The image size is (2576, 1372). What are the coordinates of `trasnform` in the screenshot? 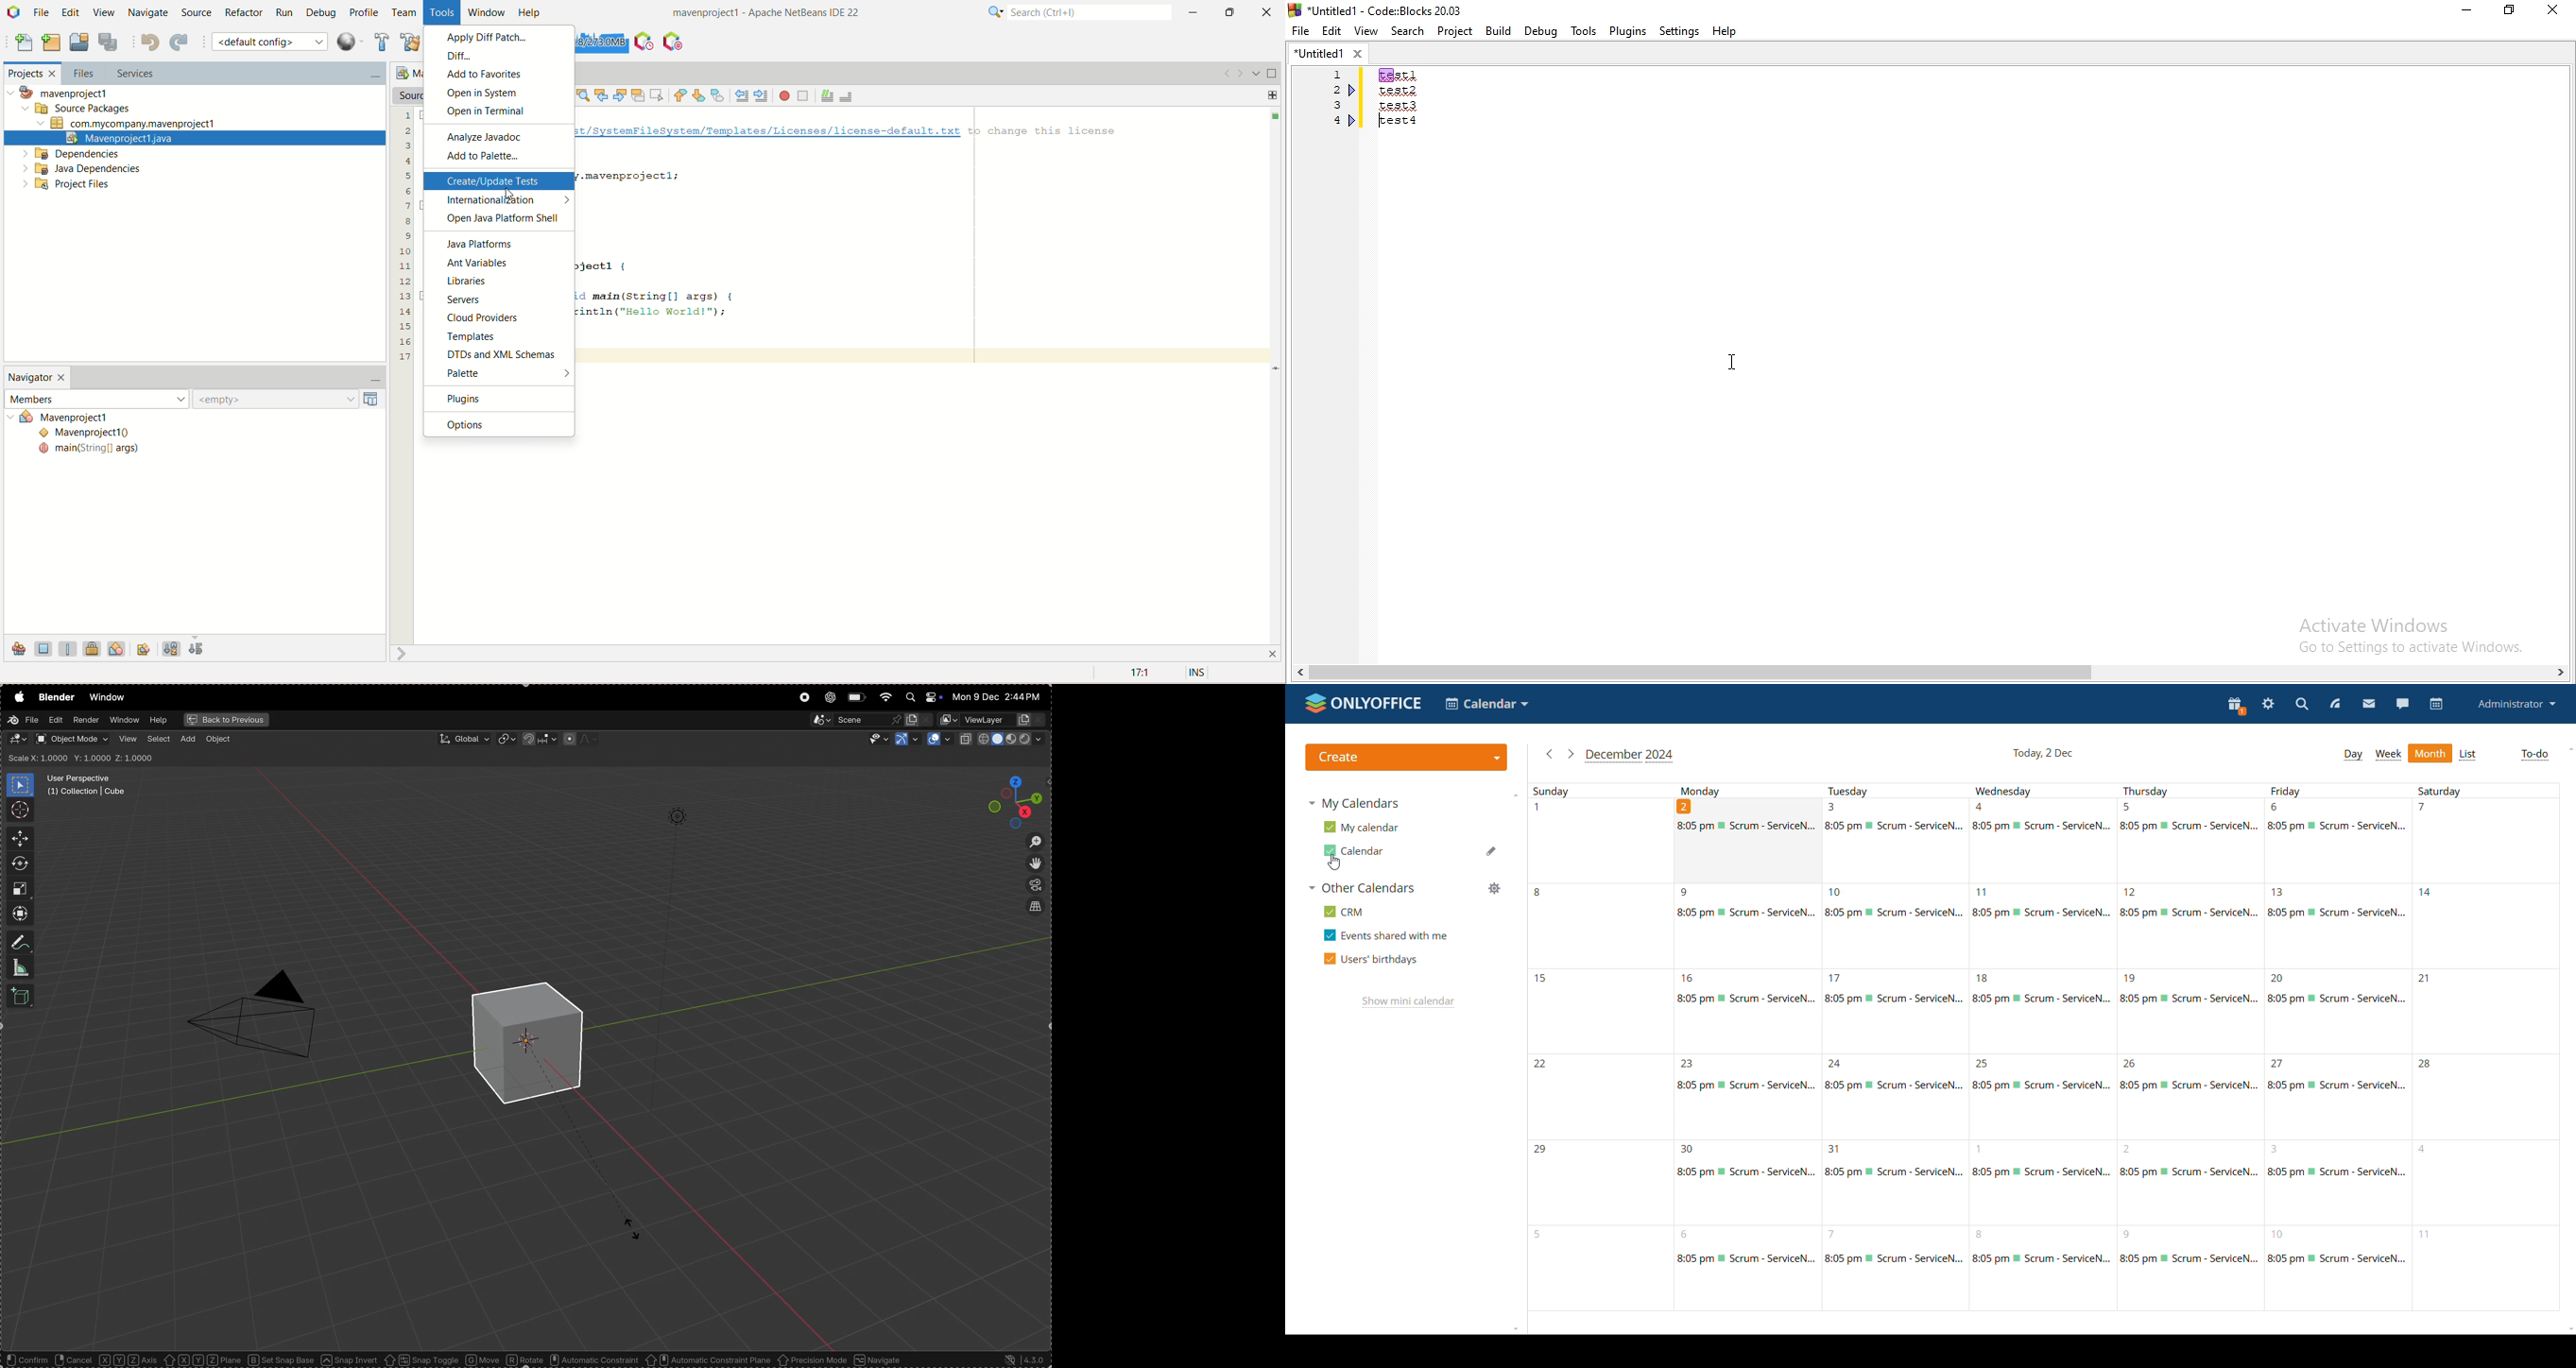 It's located at (17, 913).